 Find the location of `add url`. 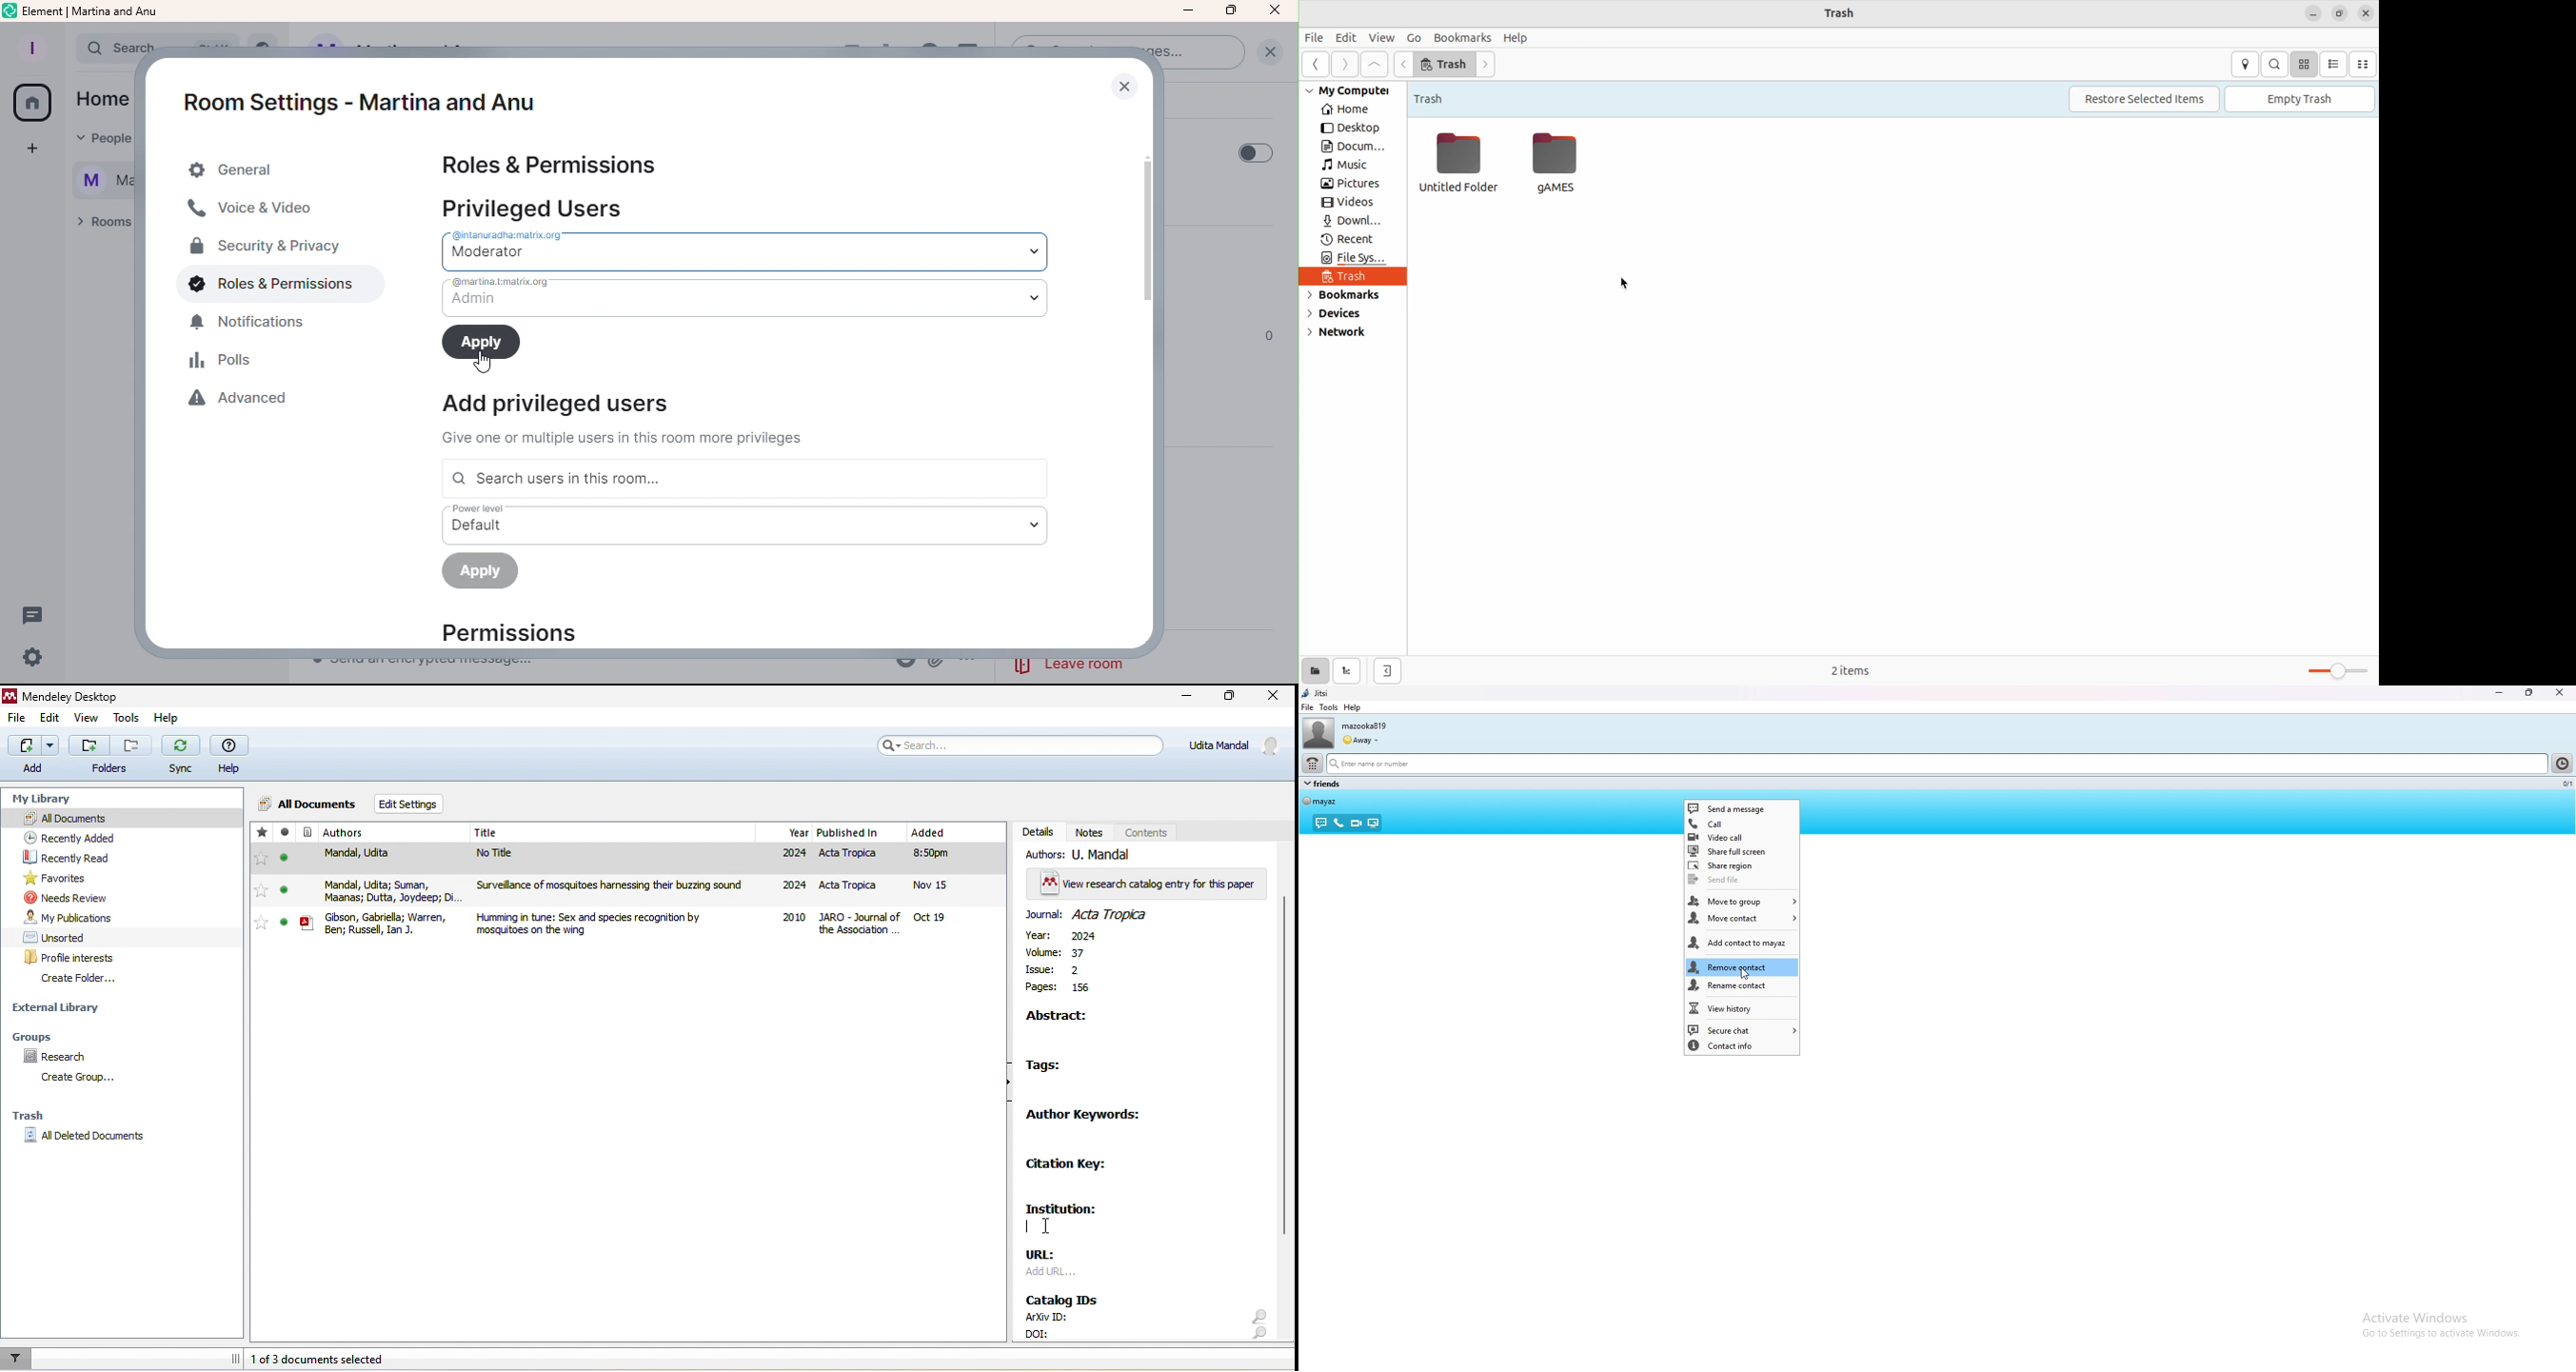

add url is located at coordinates (1054, 1276).